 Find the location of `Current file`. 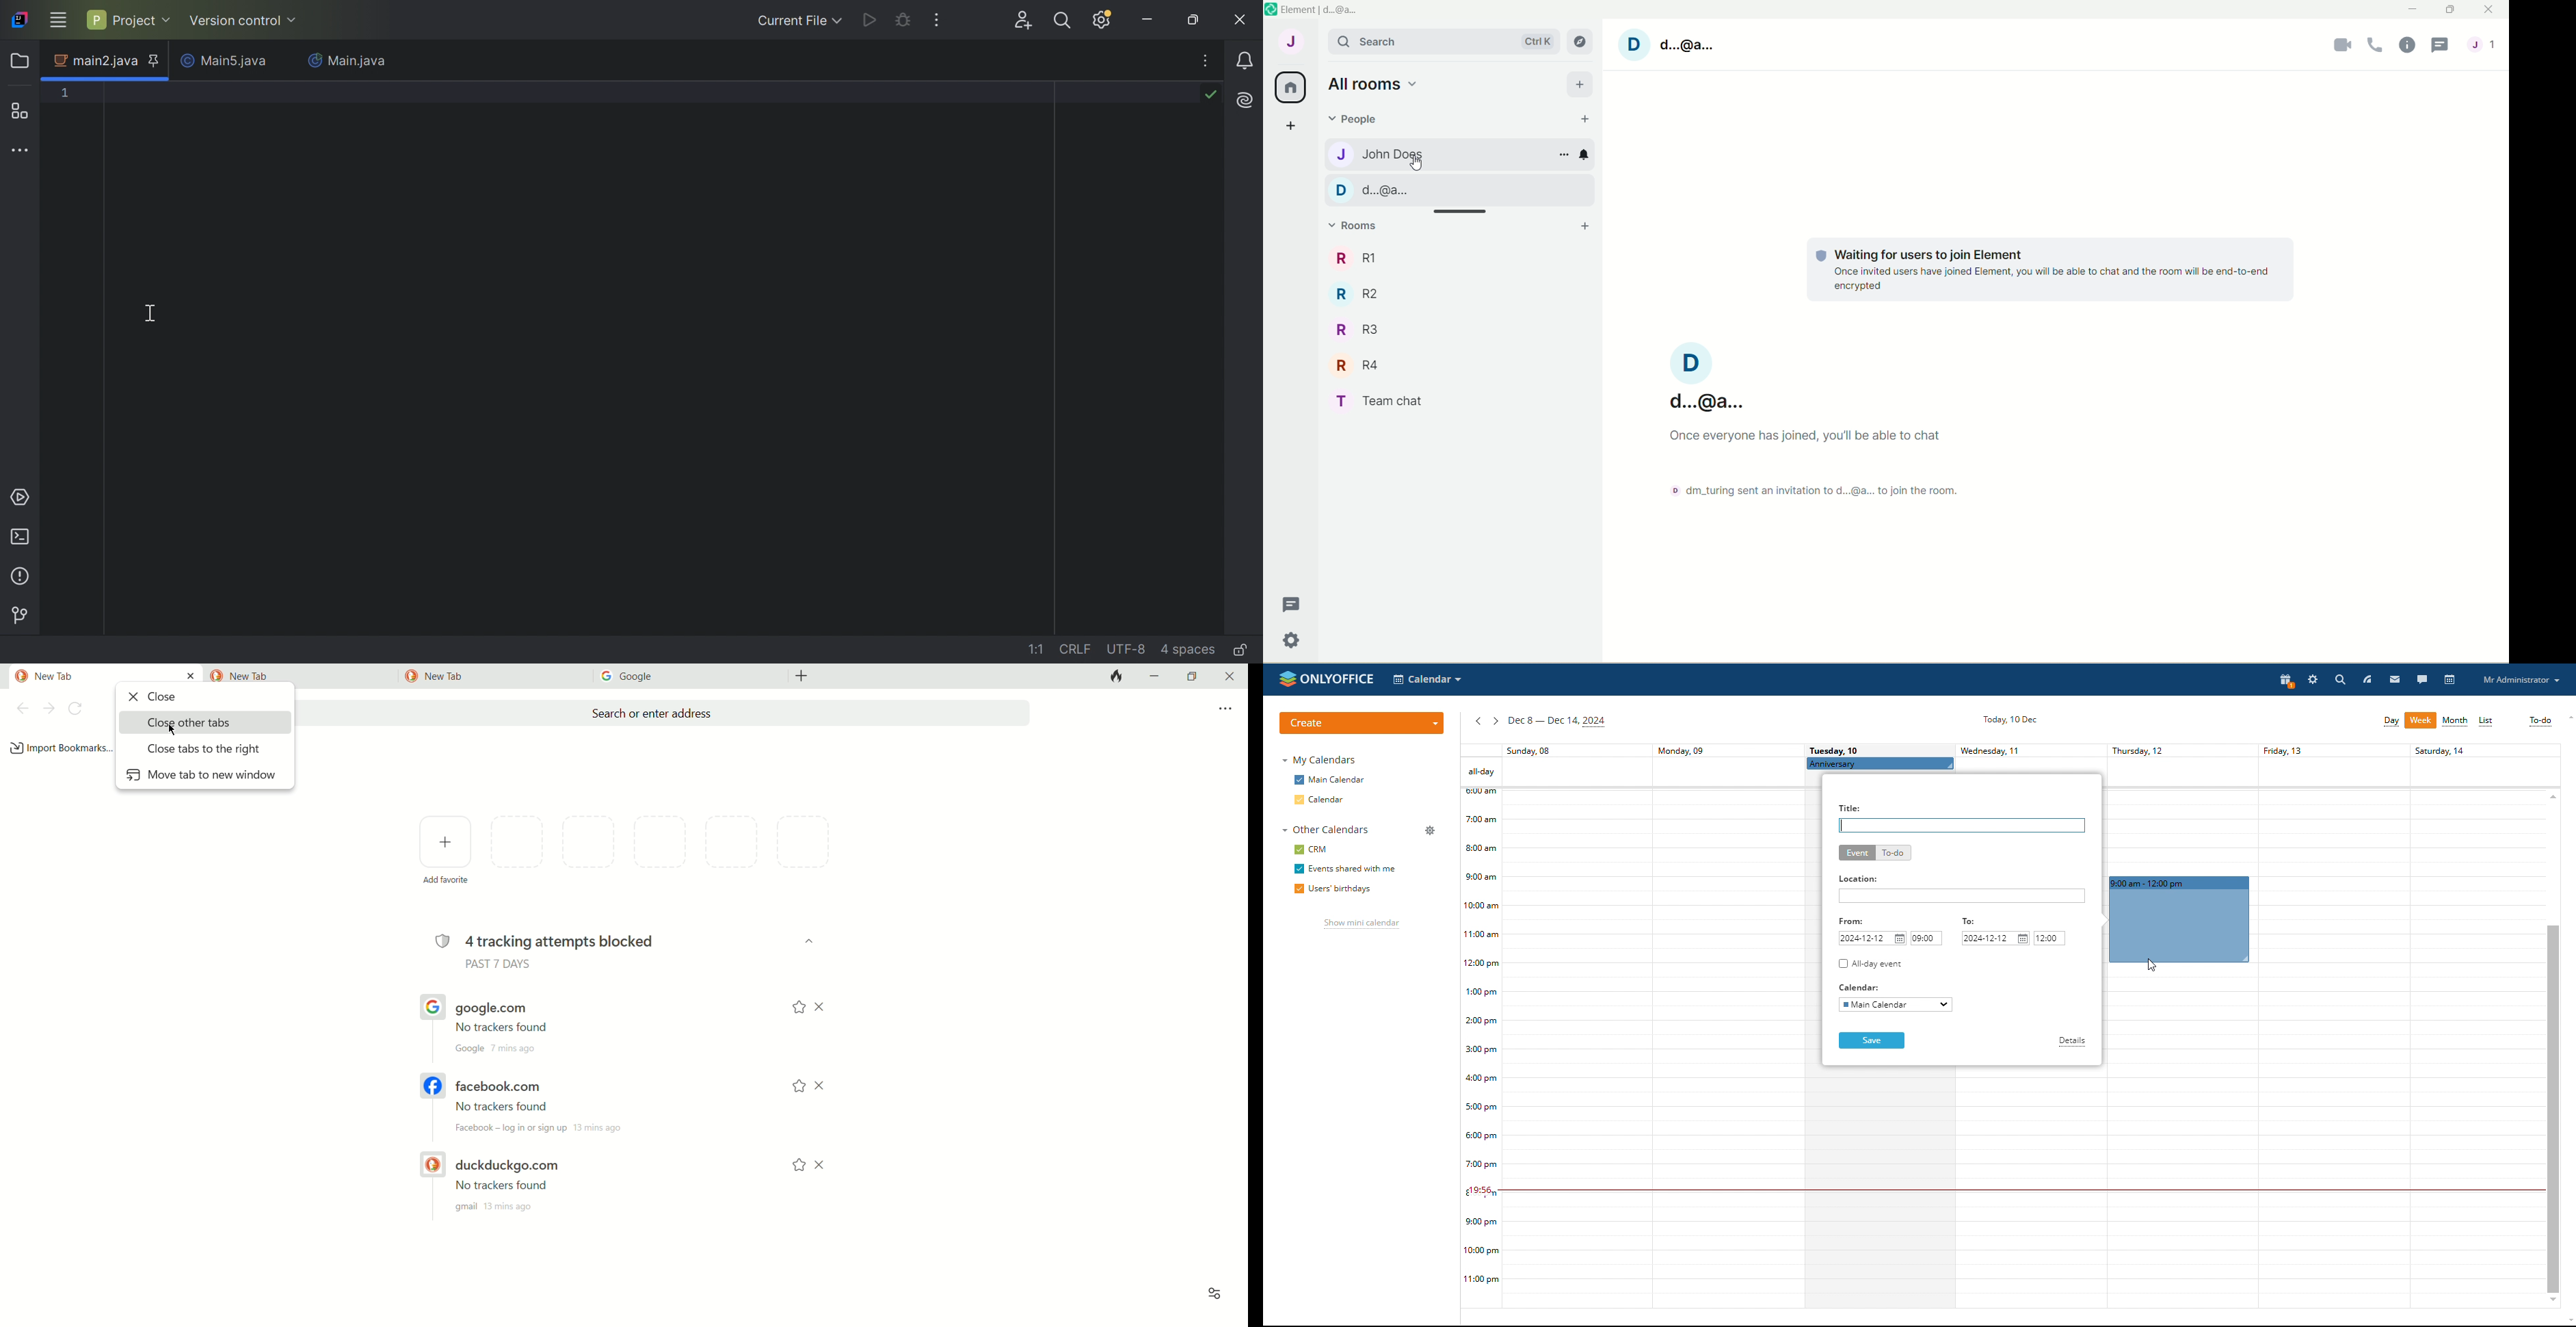

Current file is located at coordinates (800, 20).